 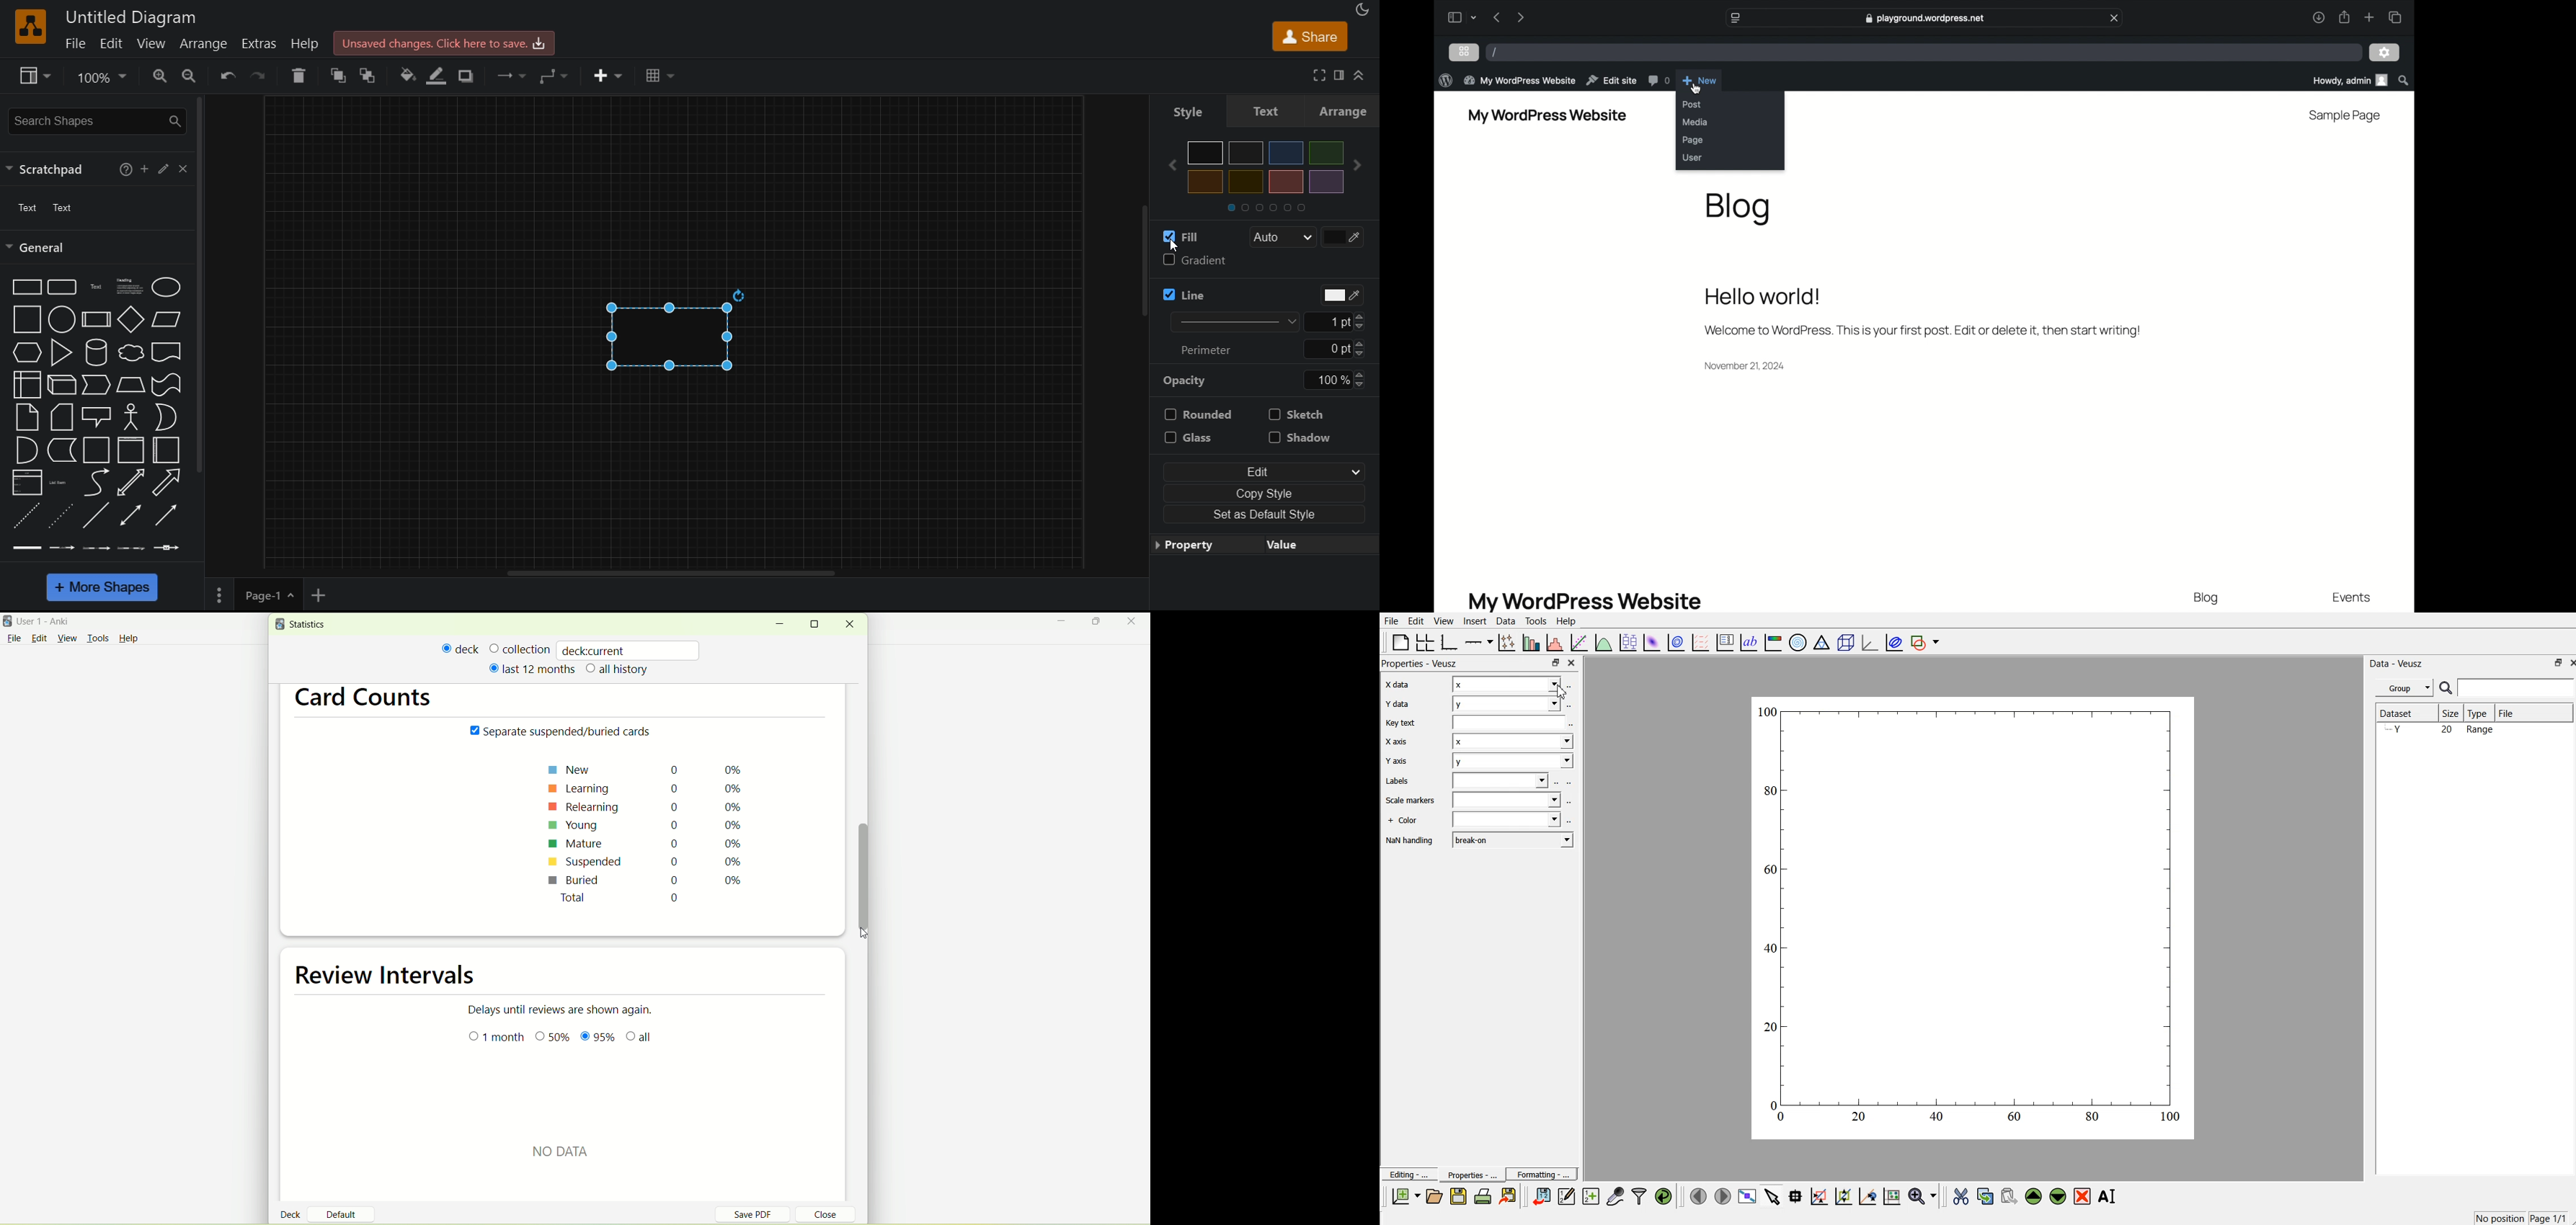 What do you see at coordinates (1268, 113) in the screenshot?
I see `style` at bounding box center [1268, 113].